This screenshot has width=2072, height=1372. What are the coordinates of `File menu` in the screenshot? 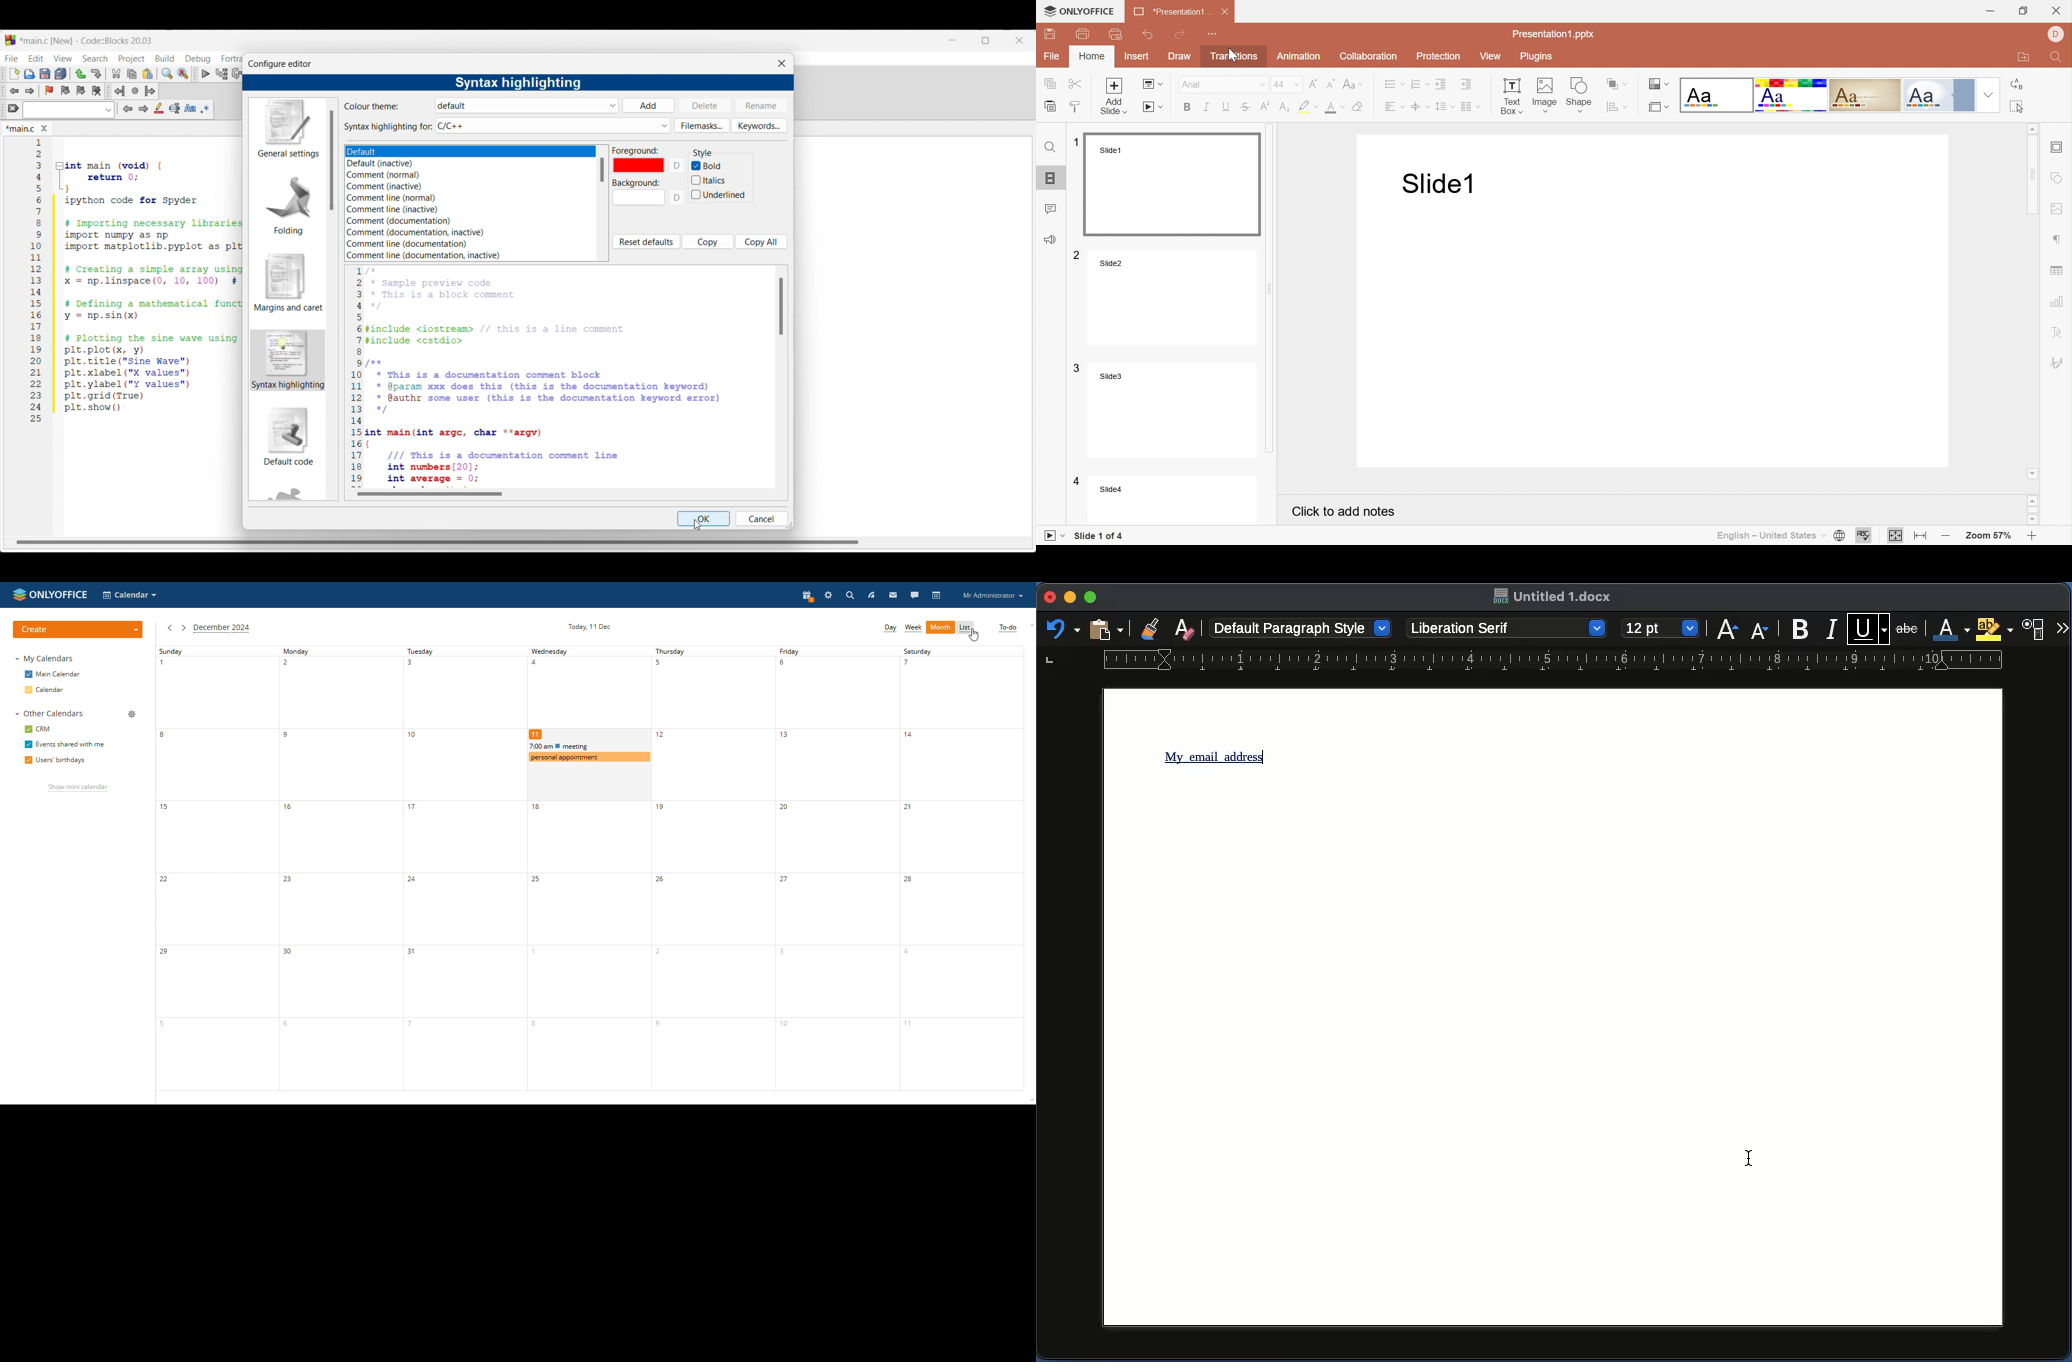 It's located at (11, 58).